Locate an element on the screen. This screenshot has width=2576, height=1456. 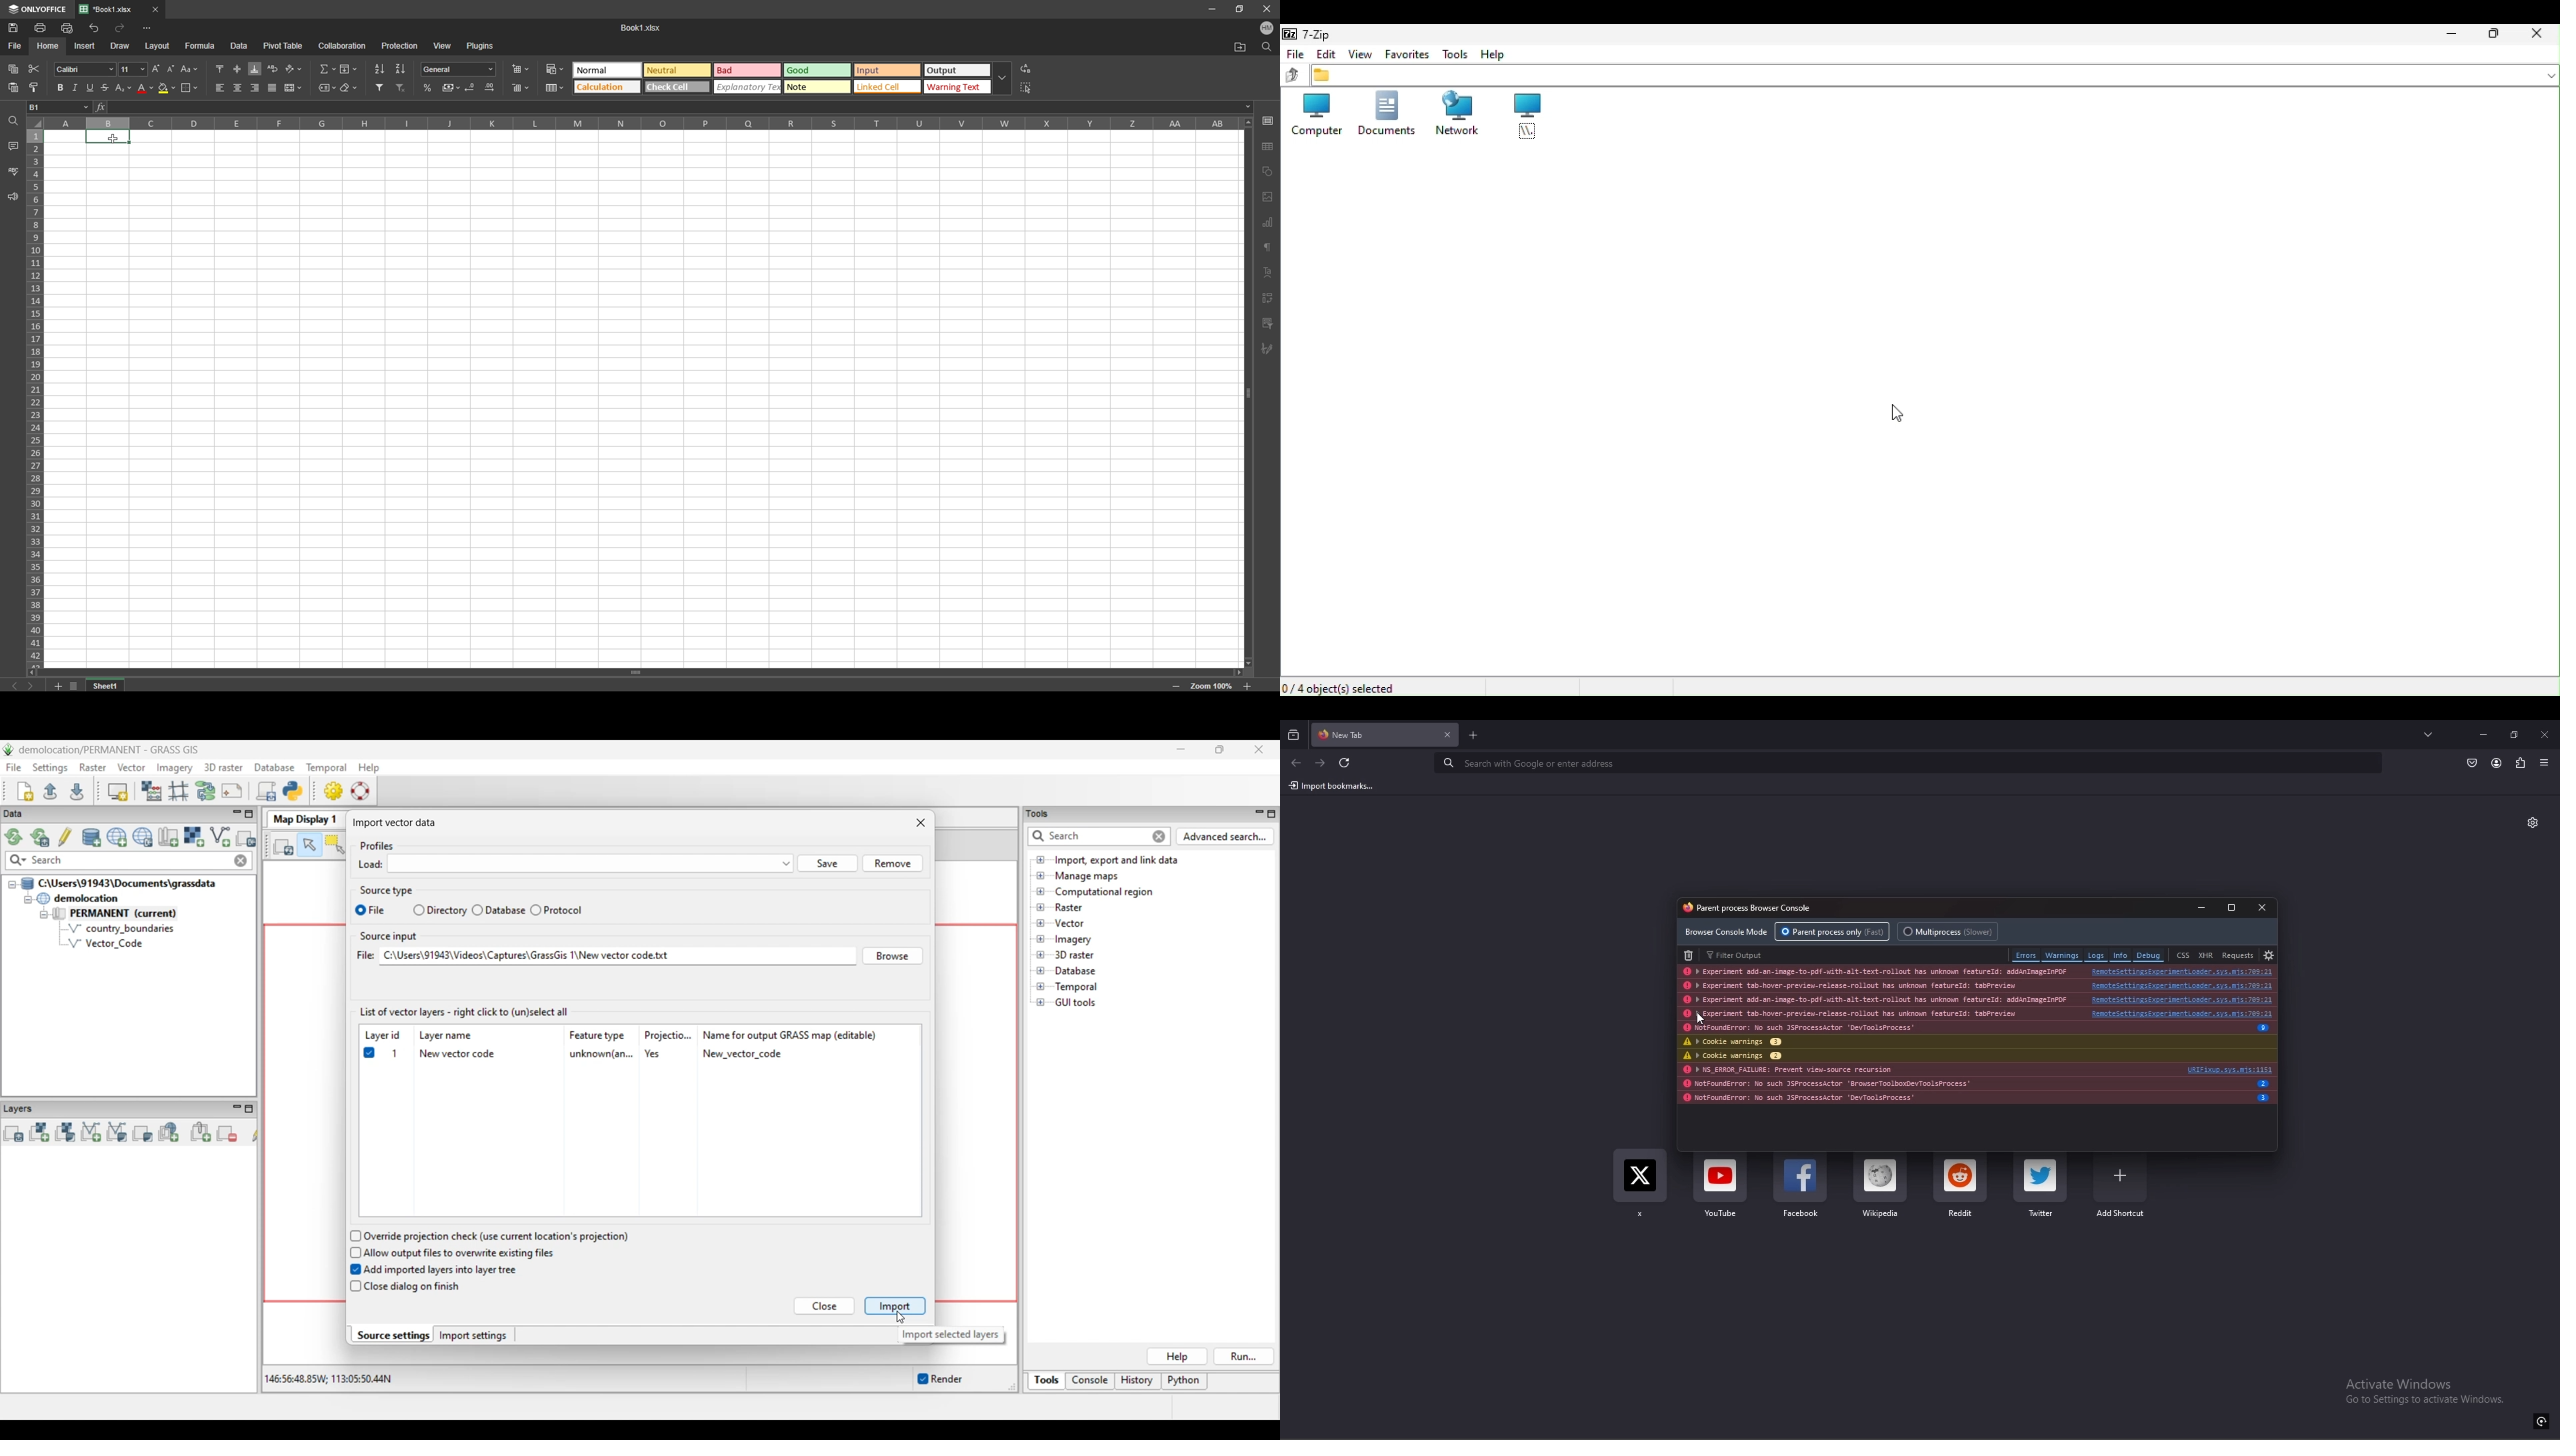
text align is located at coordinates (1269, 272).